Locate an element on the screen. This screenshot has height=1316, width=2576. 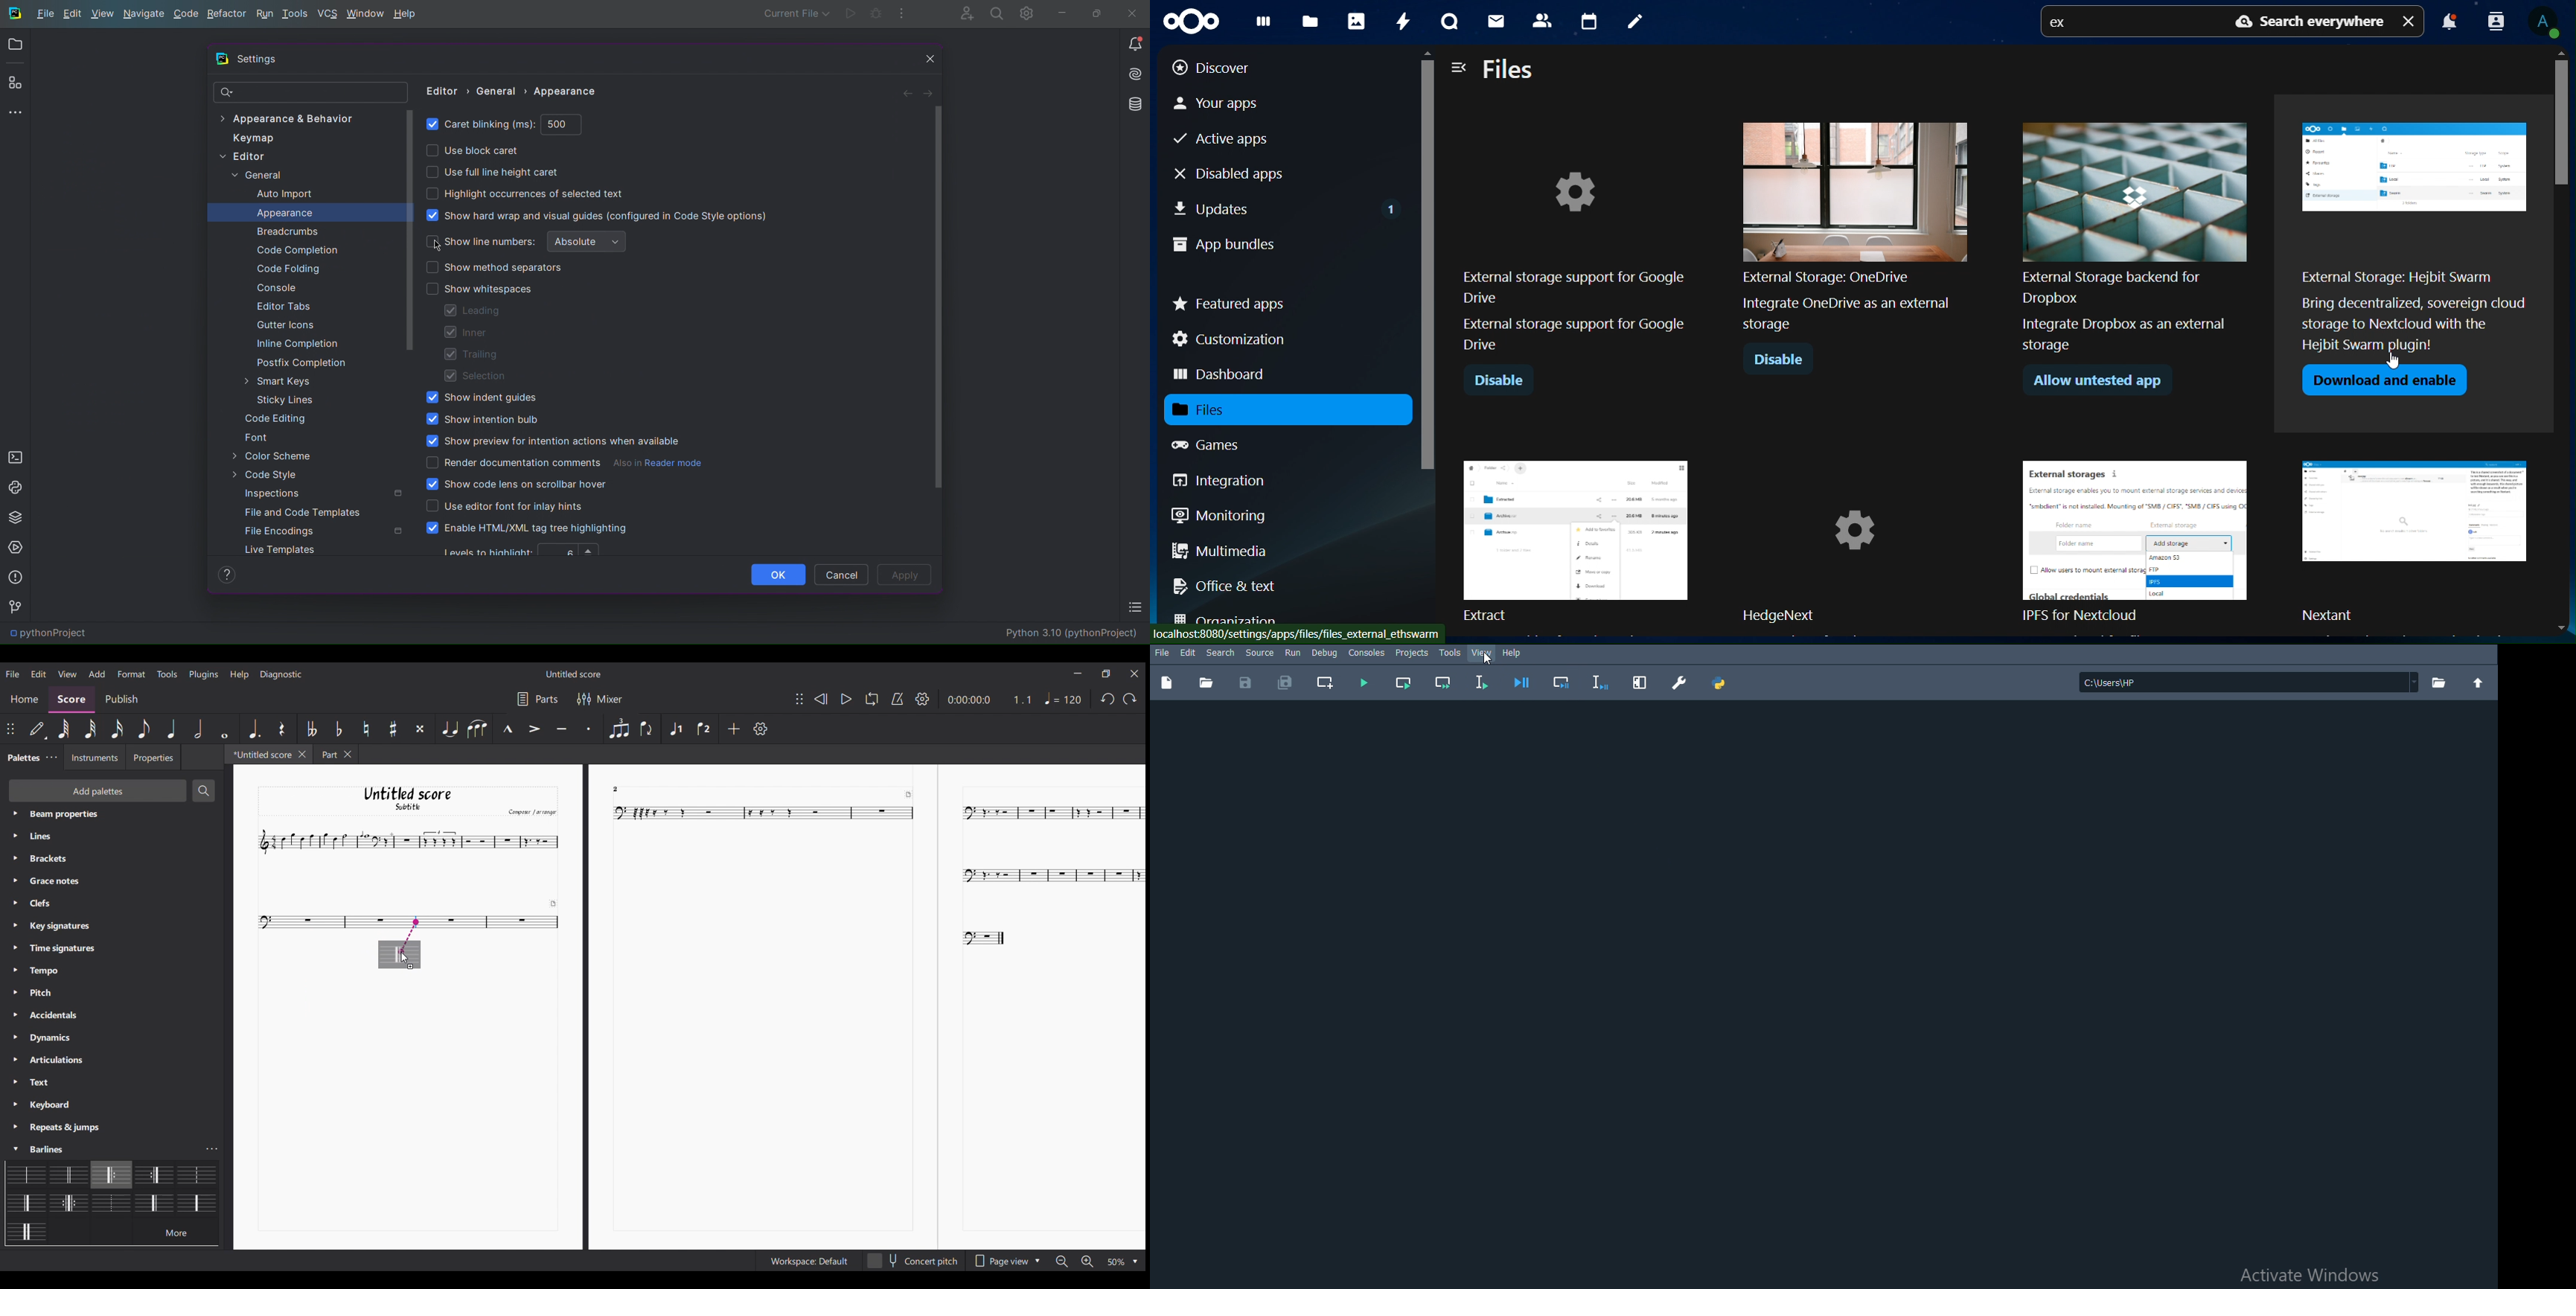
download and enable is located at coordinates (2383, 380).